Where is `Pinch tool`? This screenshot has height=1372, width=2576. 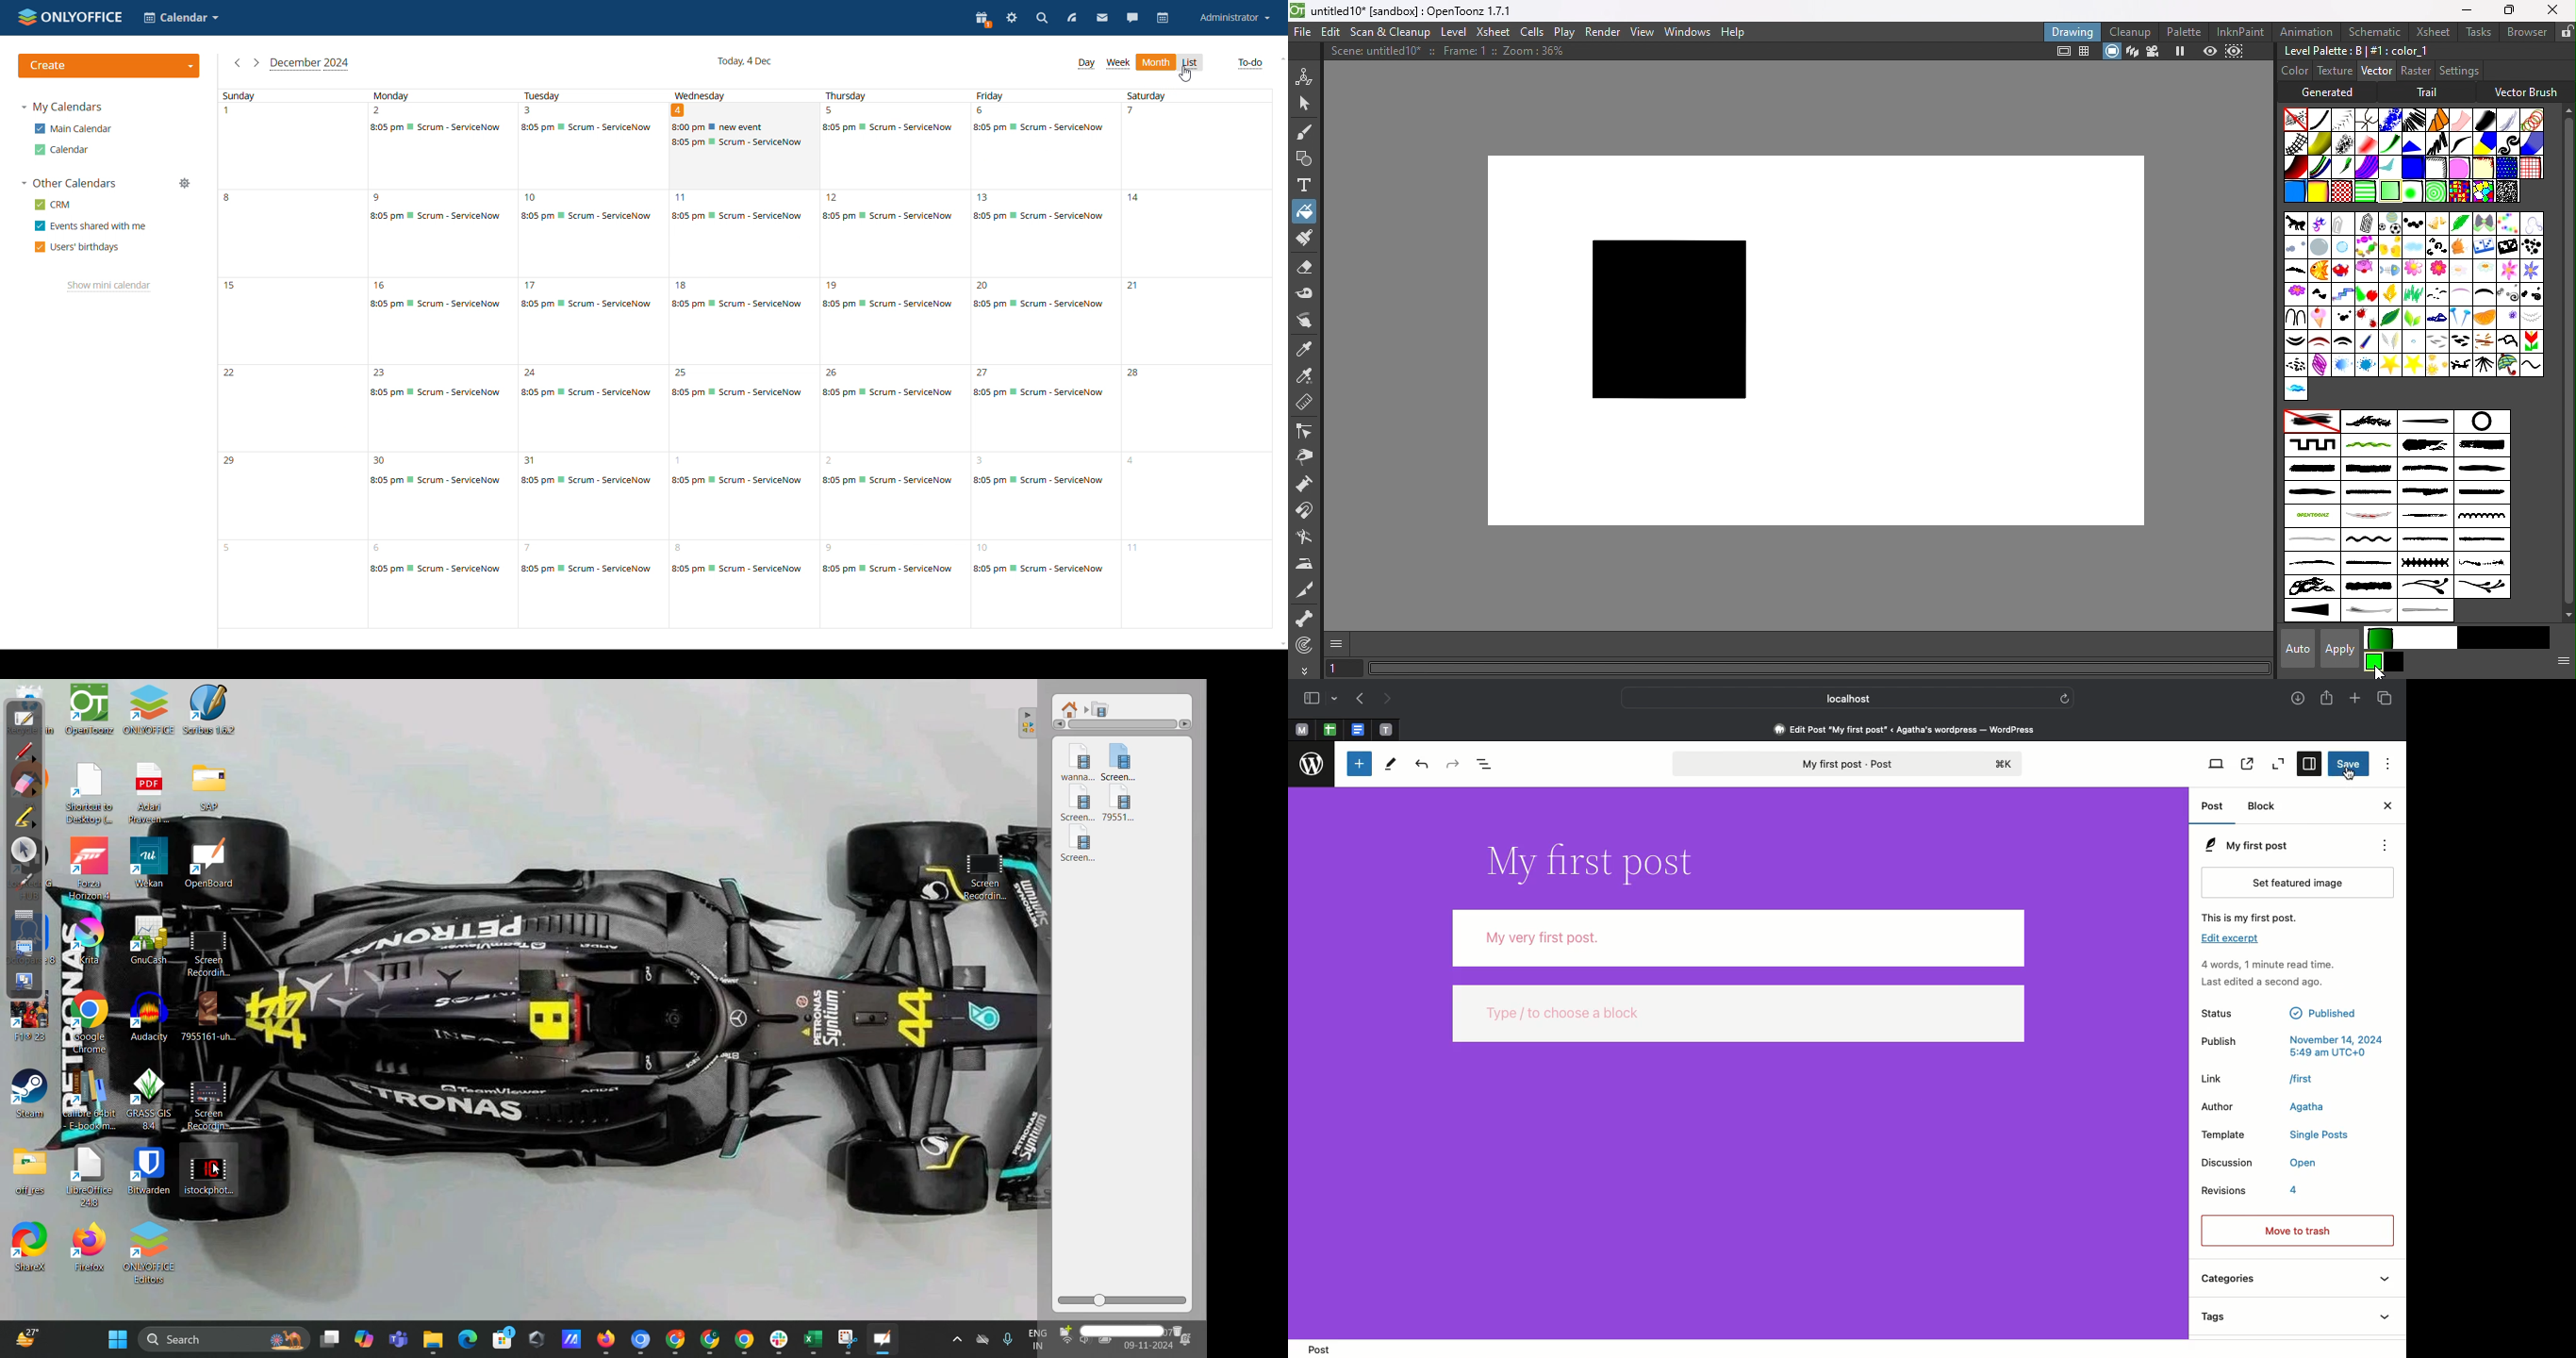
Pinch tool is located at coordinates (1308, 456).